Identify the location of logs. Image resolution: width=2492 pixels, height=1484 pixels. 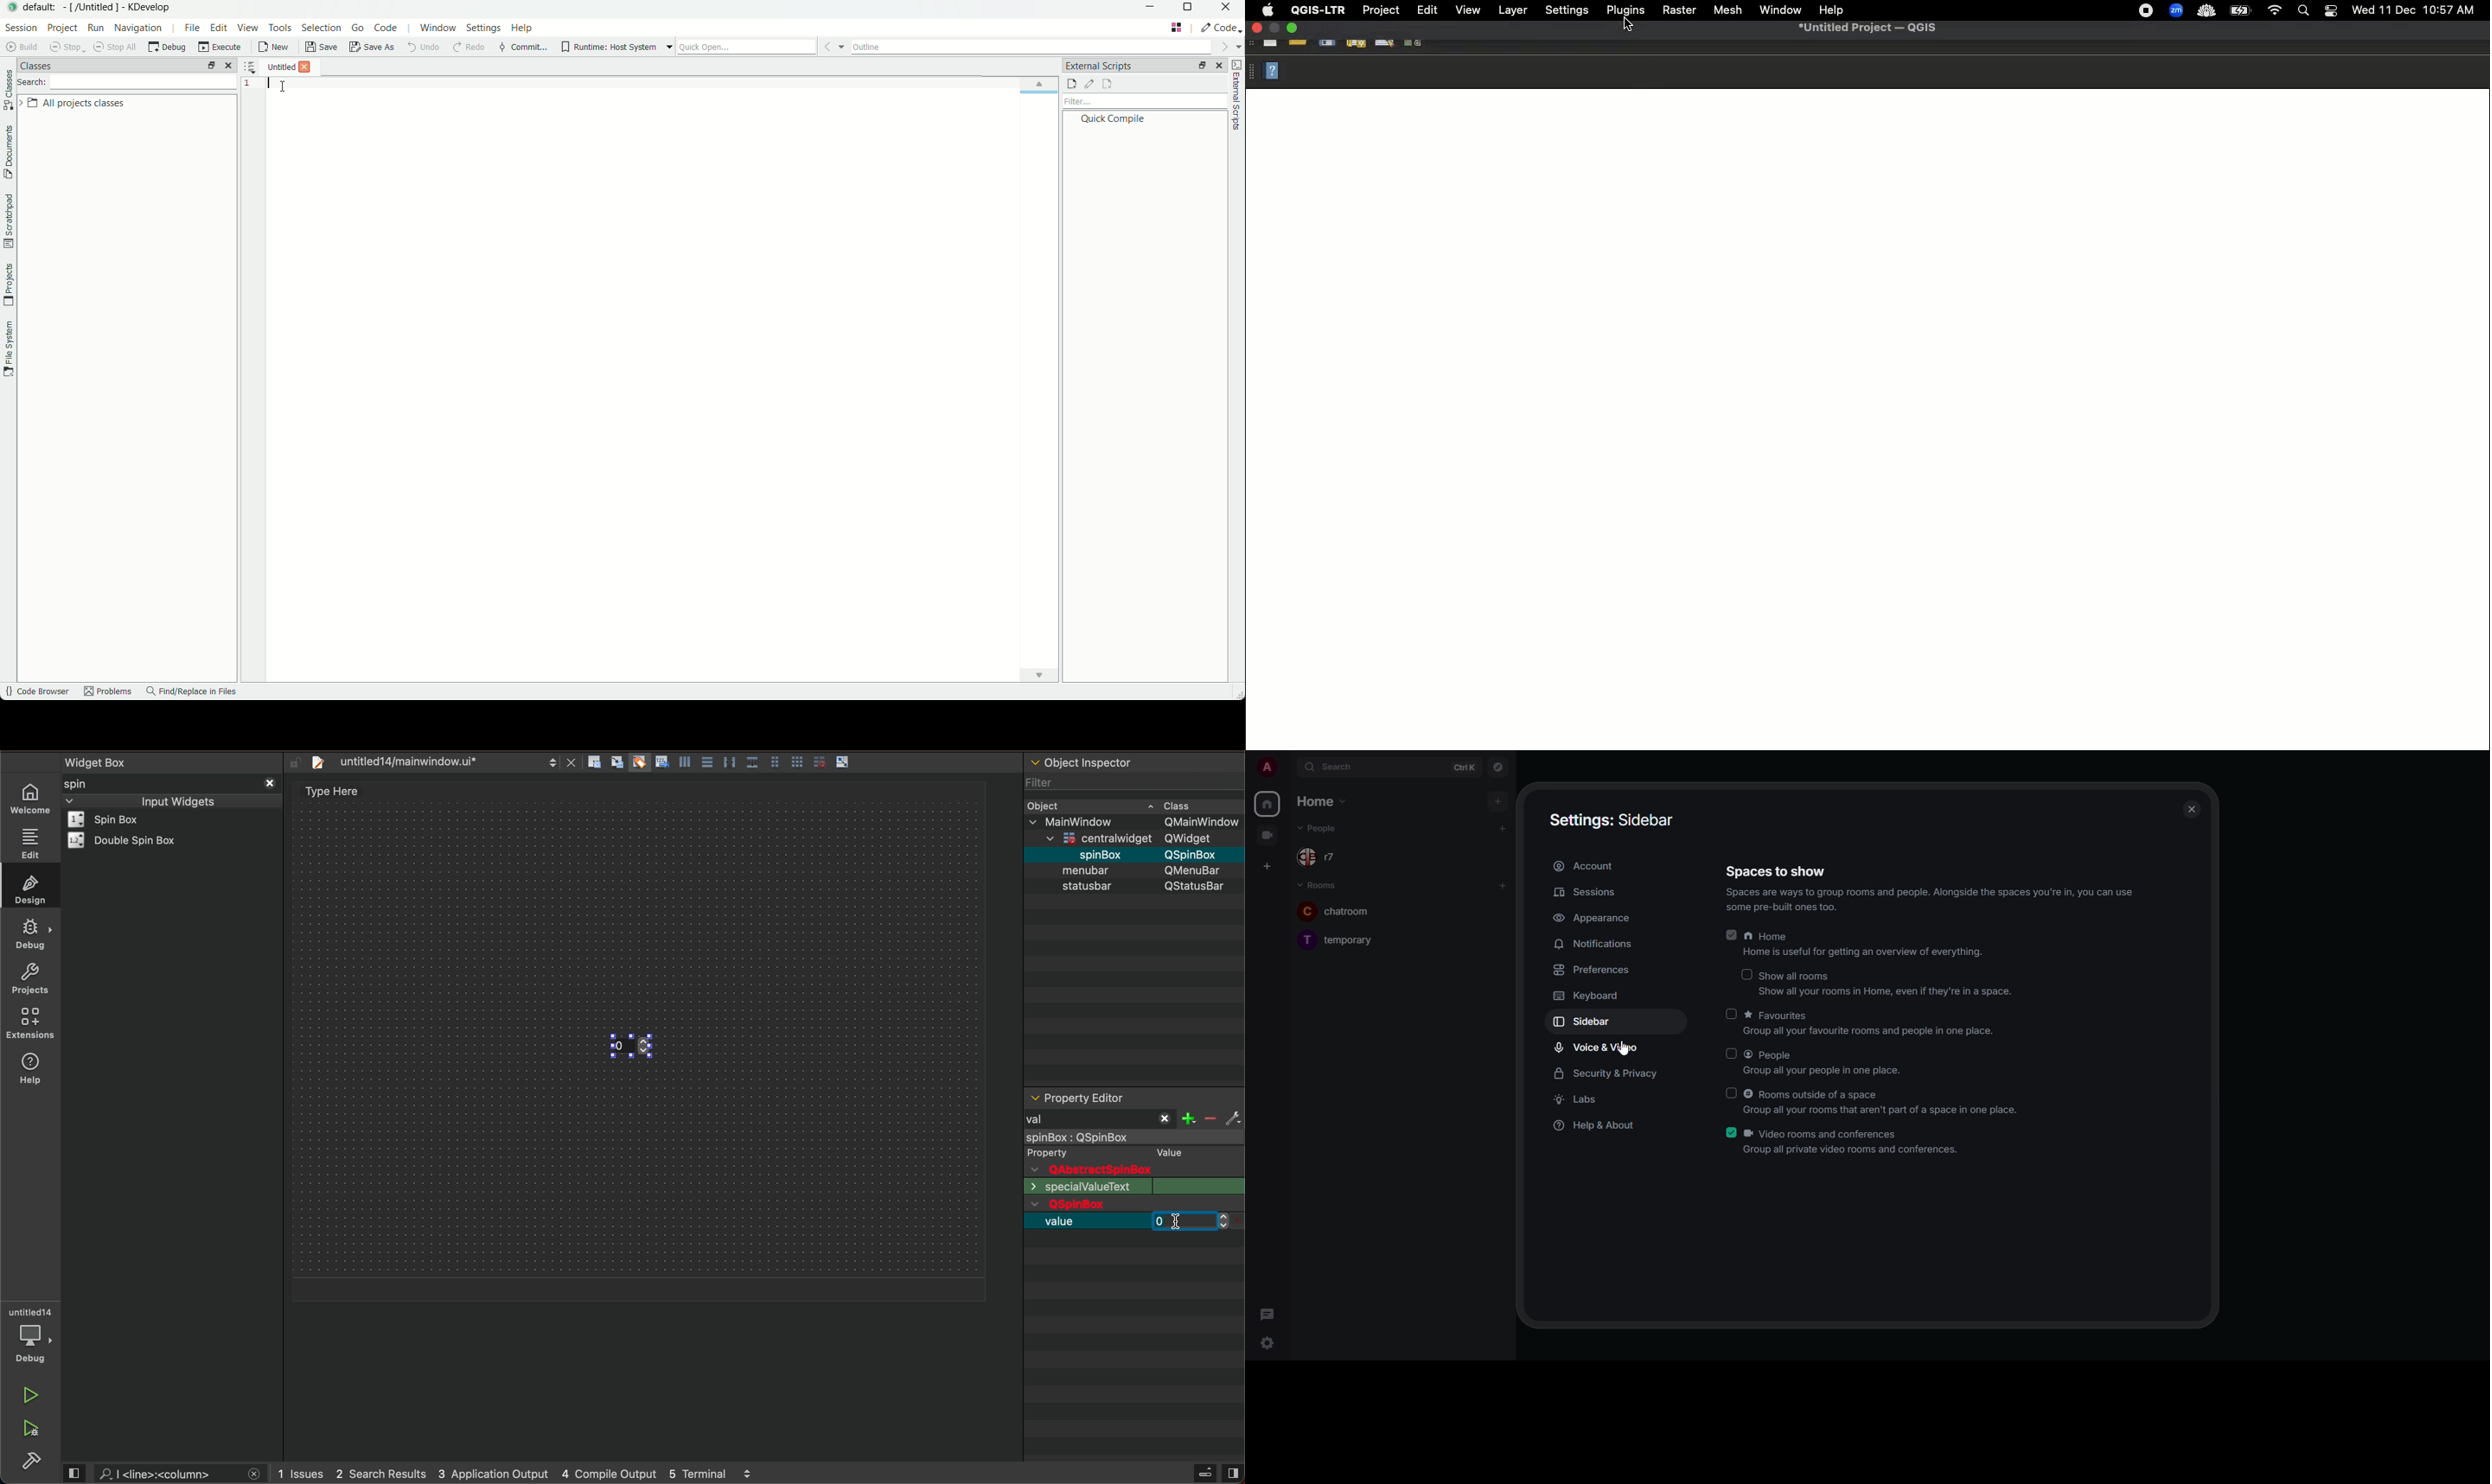
(525, 1474).